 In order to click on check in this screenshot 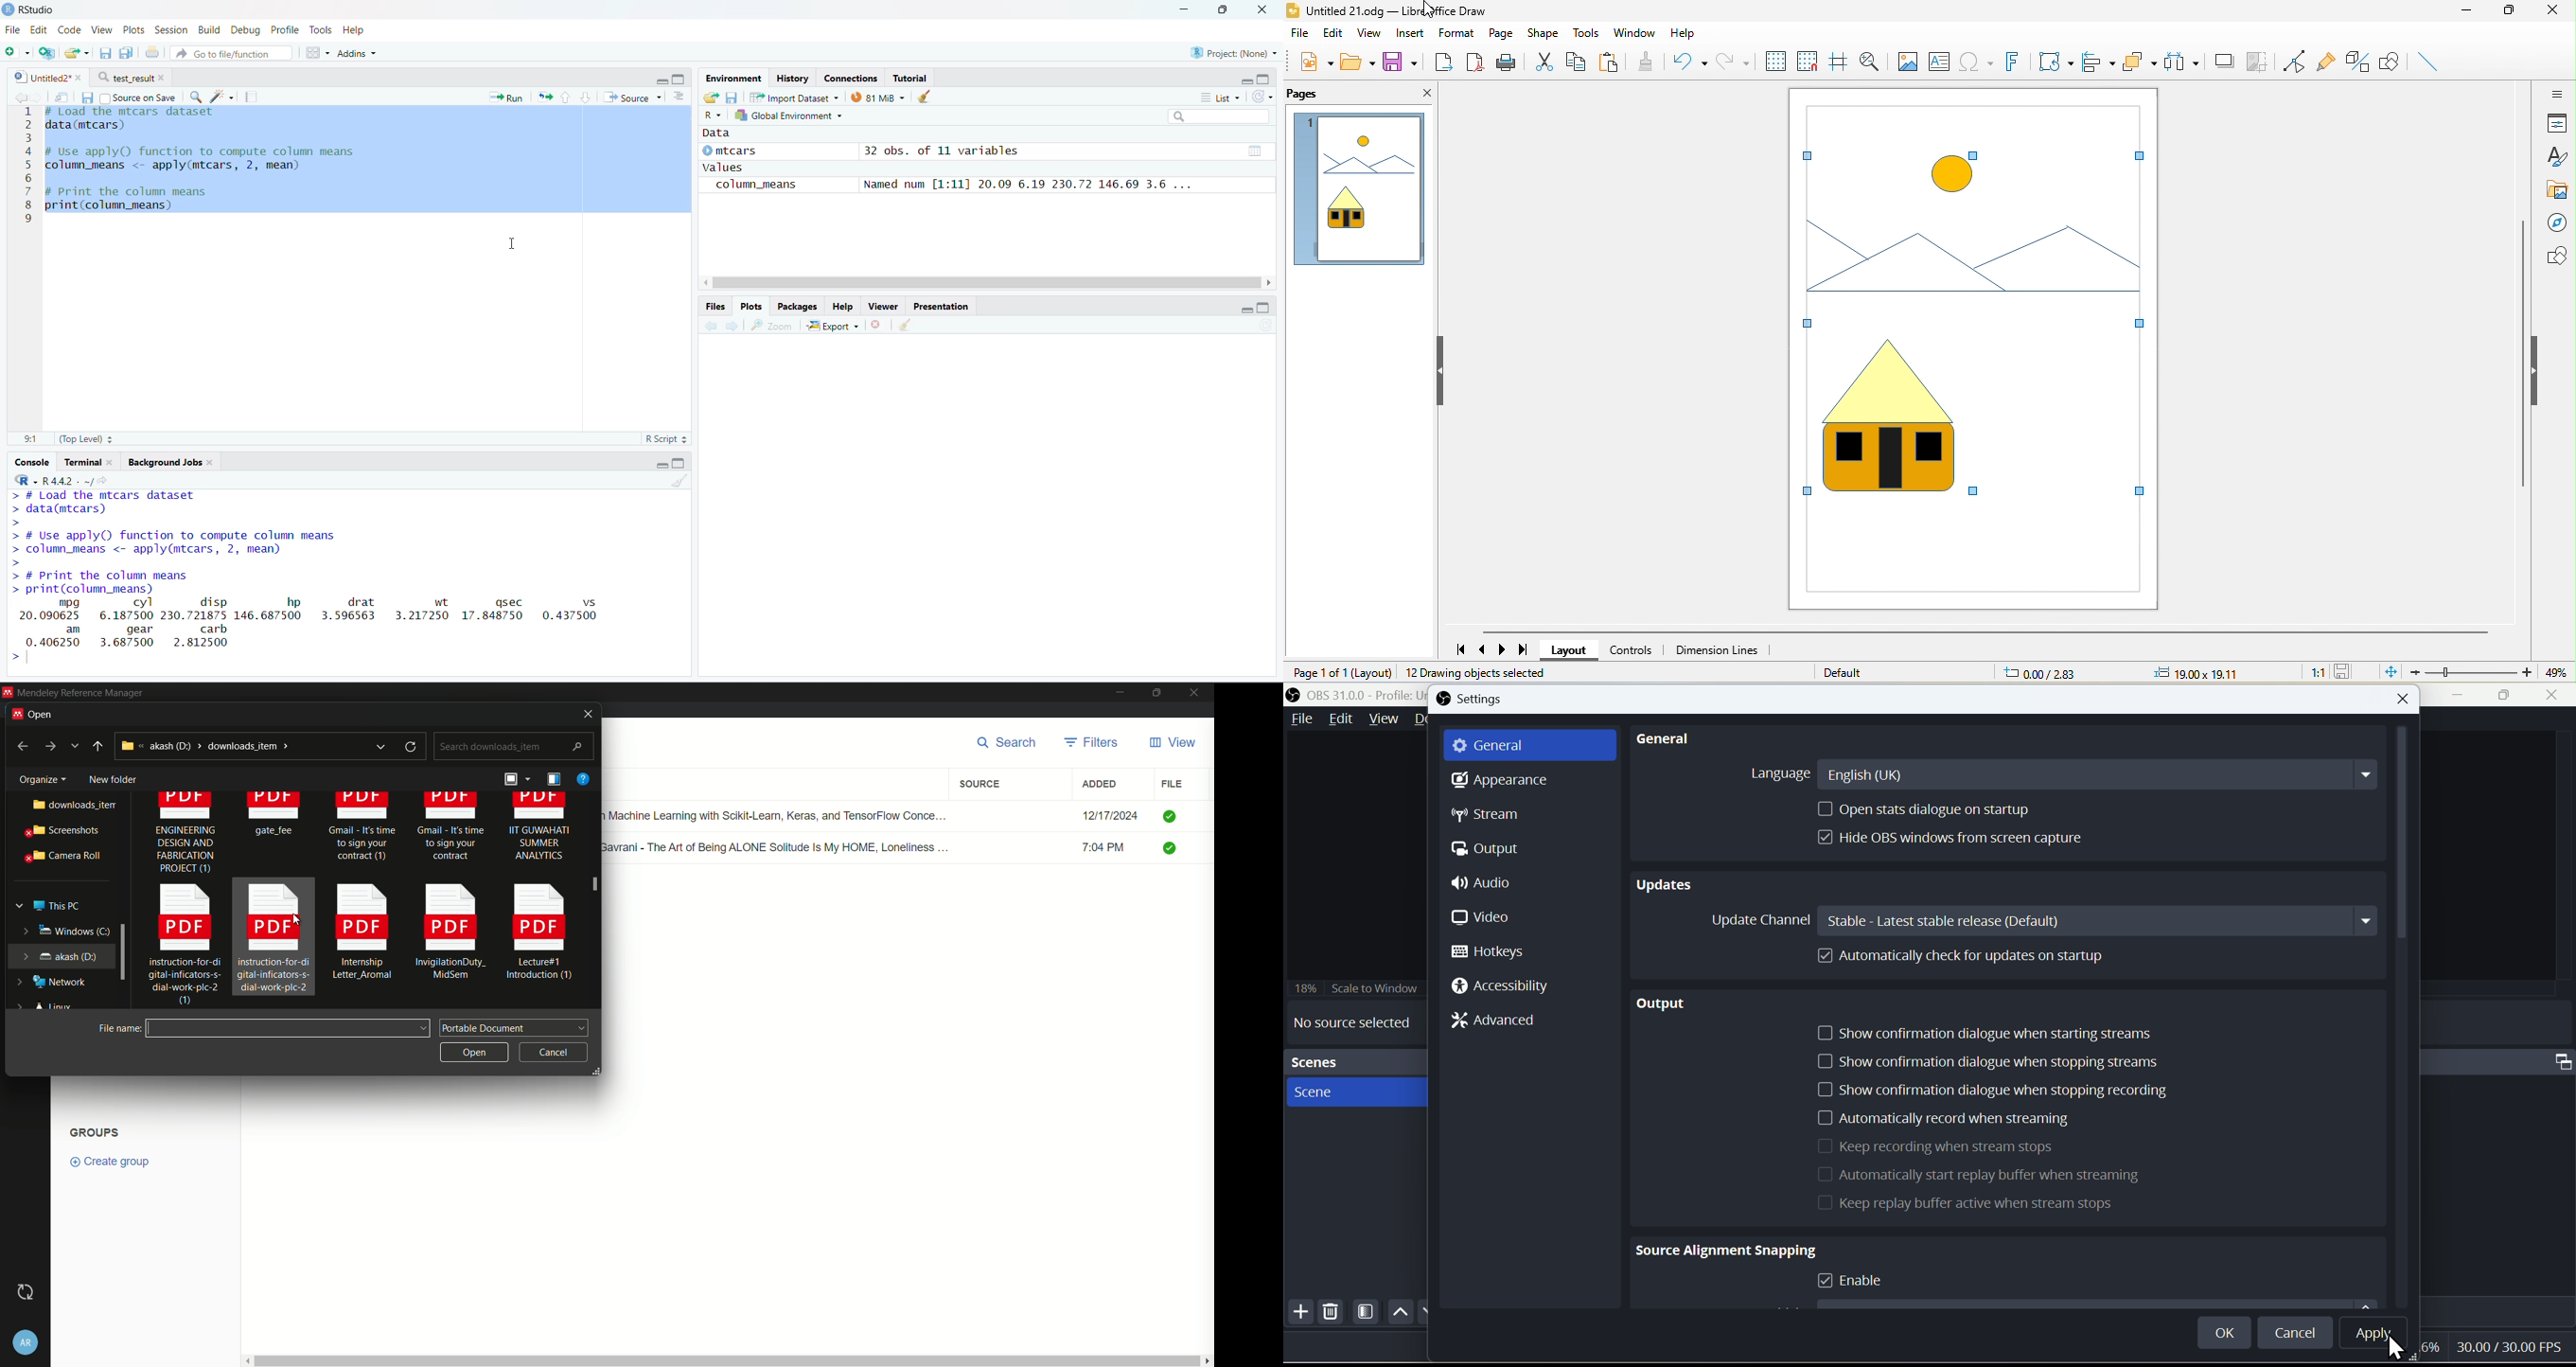, I will do `click(1172, 815)`.